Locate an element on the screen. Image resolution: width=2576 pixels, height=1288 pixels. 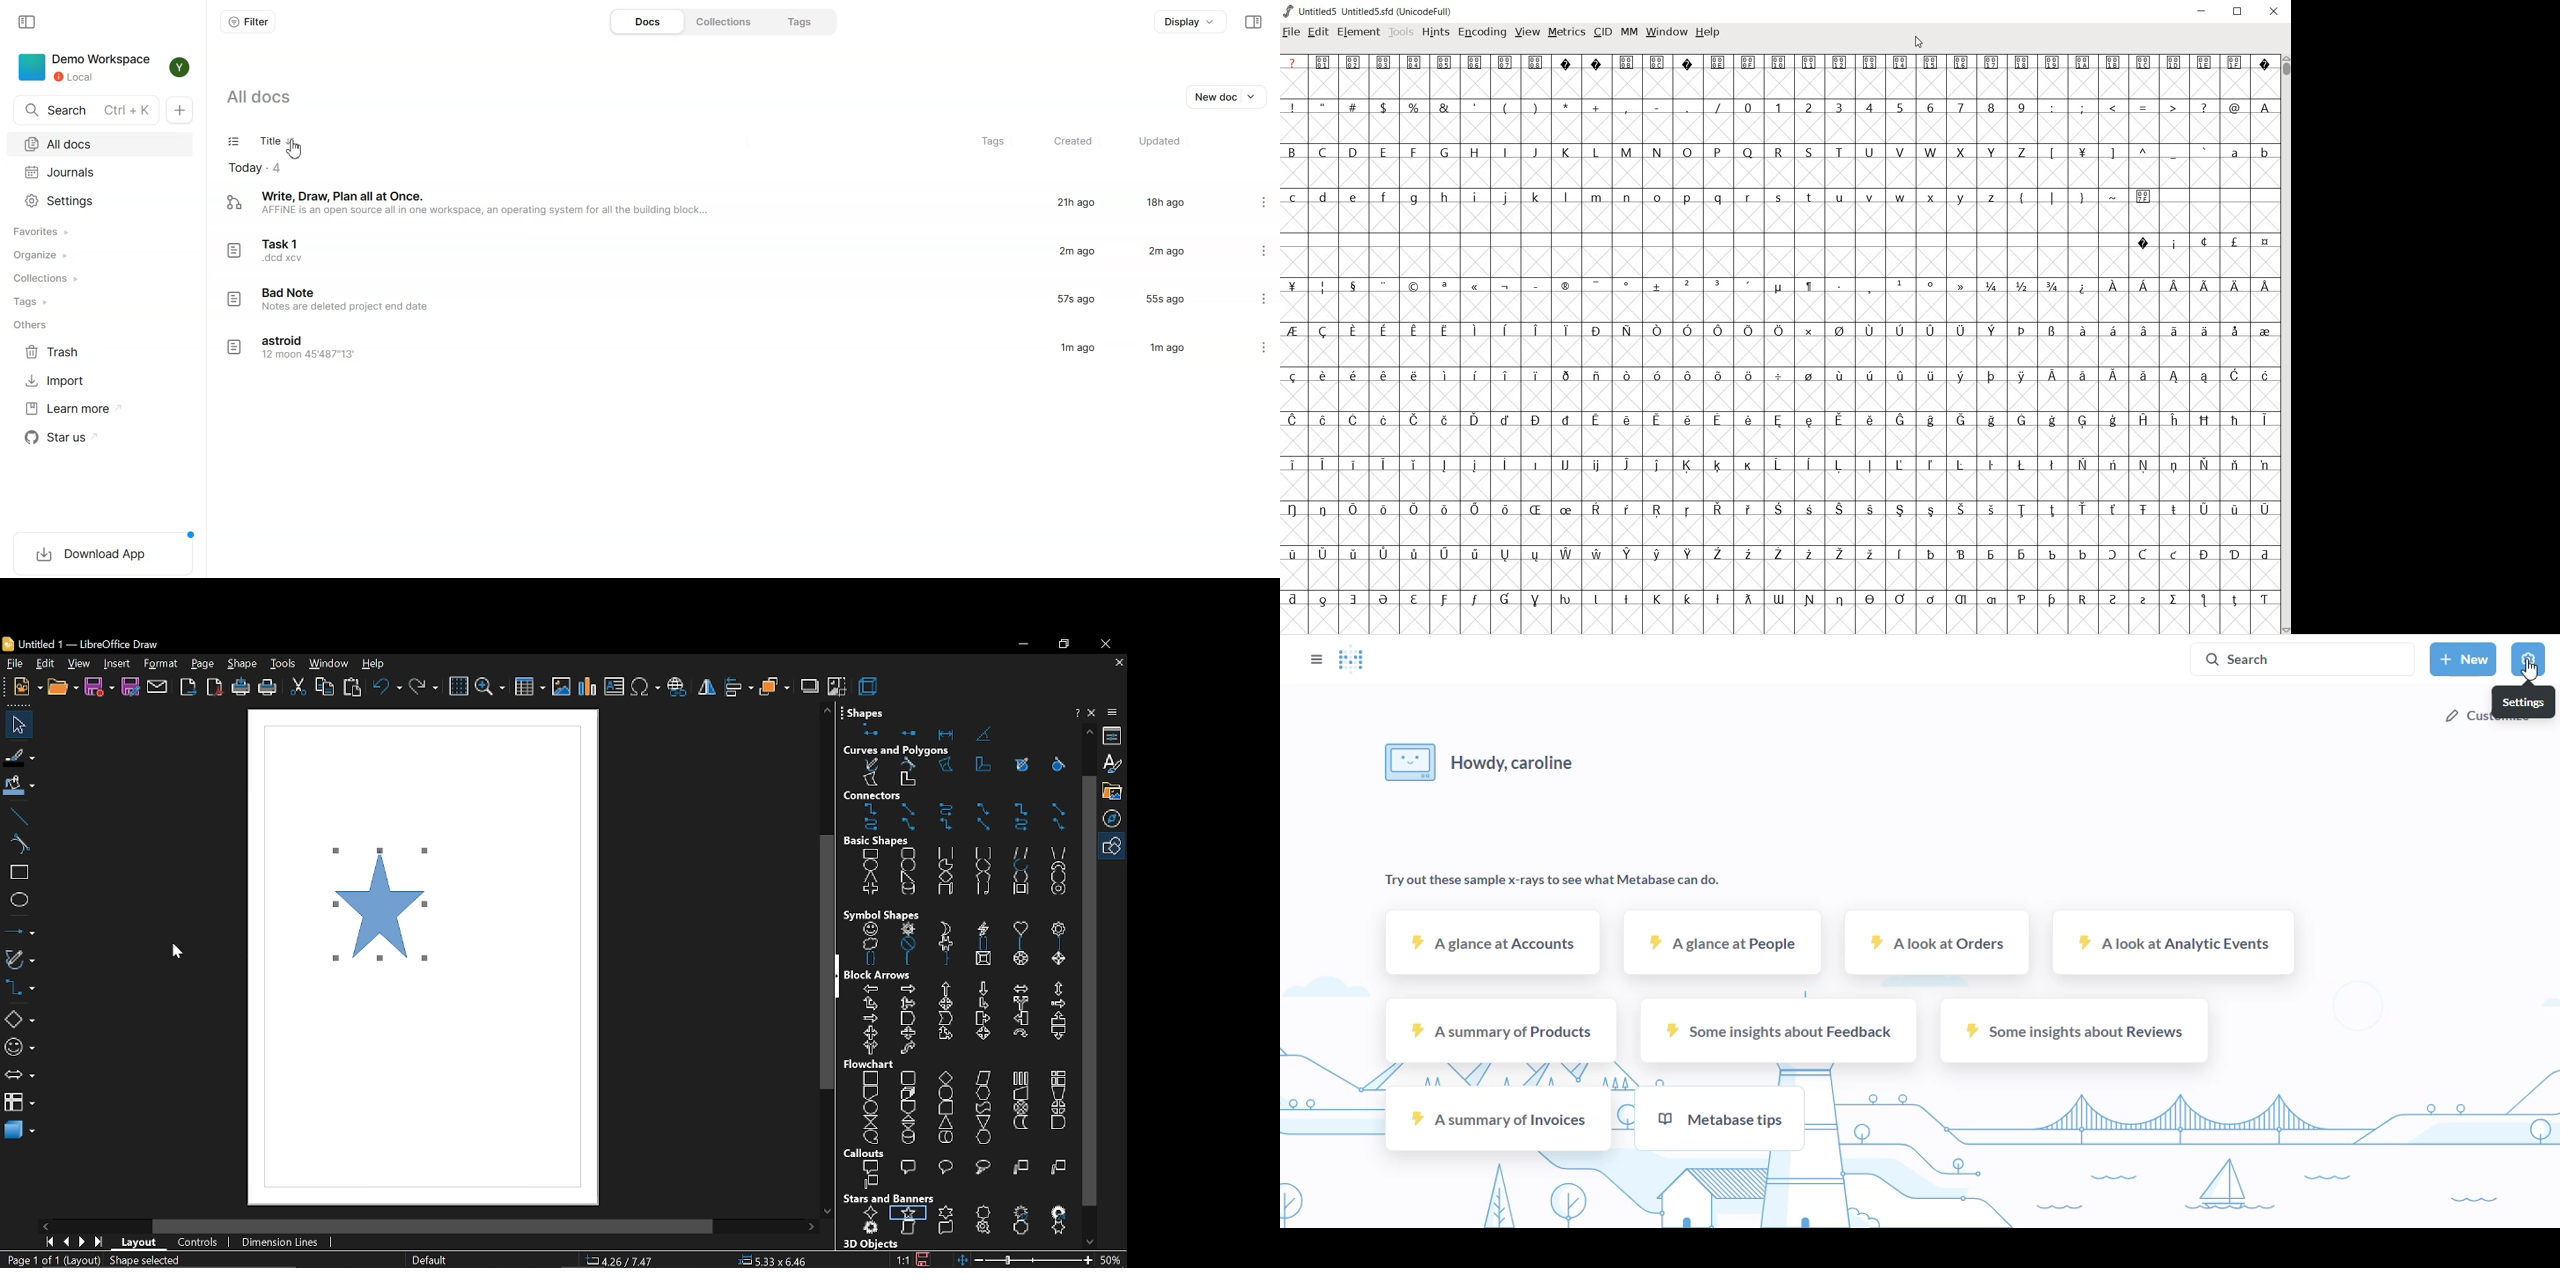
Symbol is located at coordinates (1992, 600).